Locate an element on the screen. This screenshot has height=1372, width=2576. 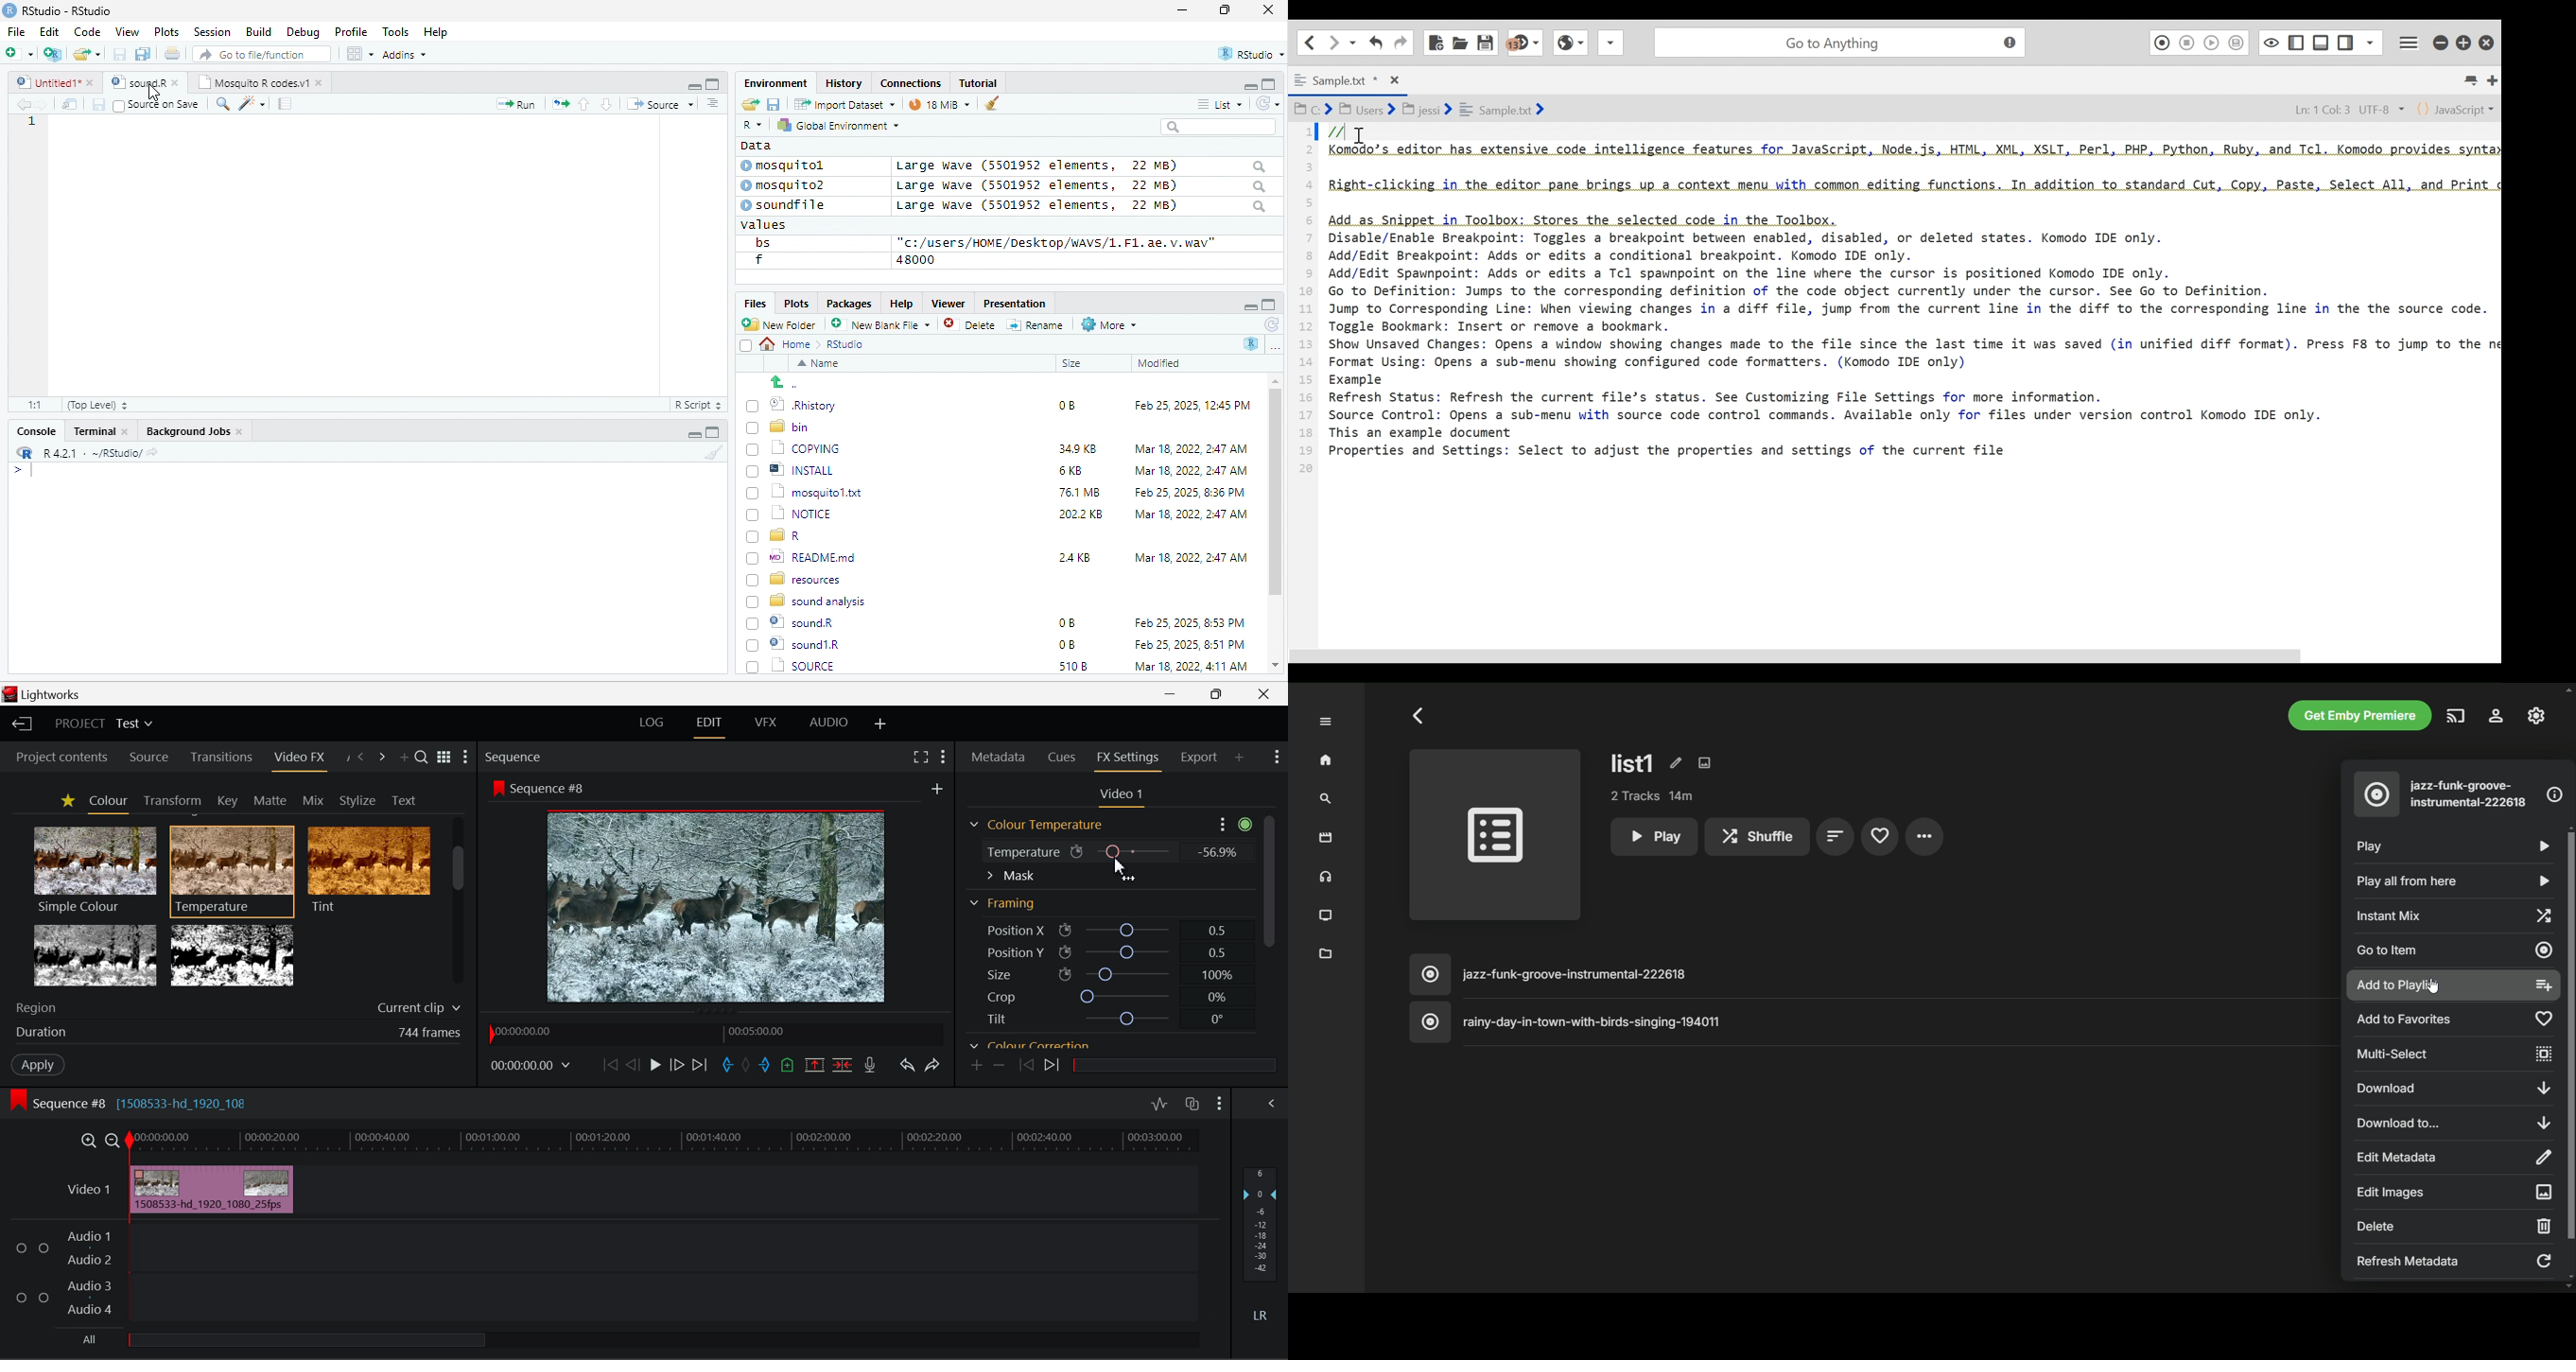
LOG Layout is located at coordinates (653, 722).